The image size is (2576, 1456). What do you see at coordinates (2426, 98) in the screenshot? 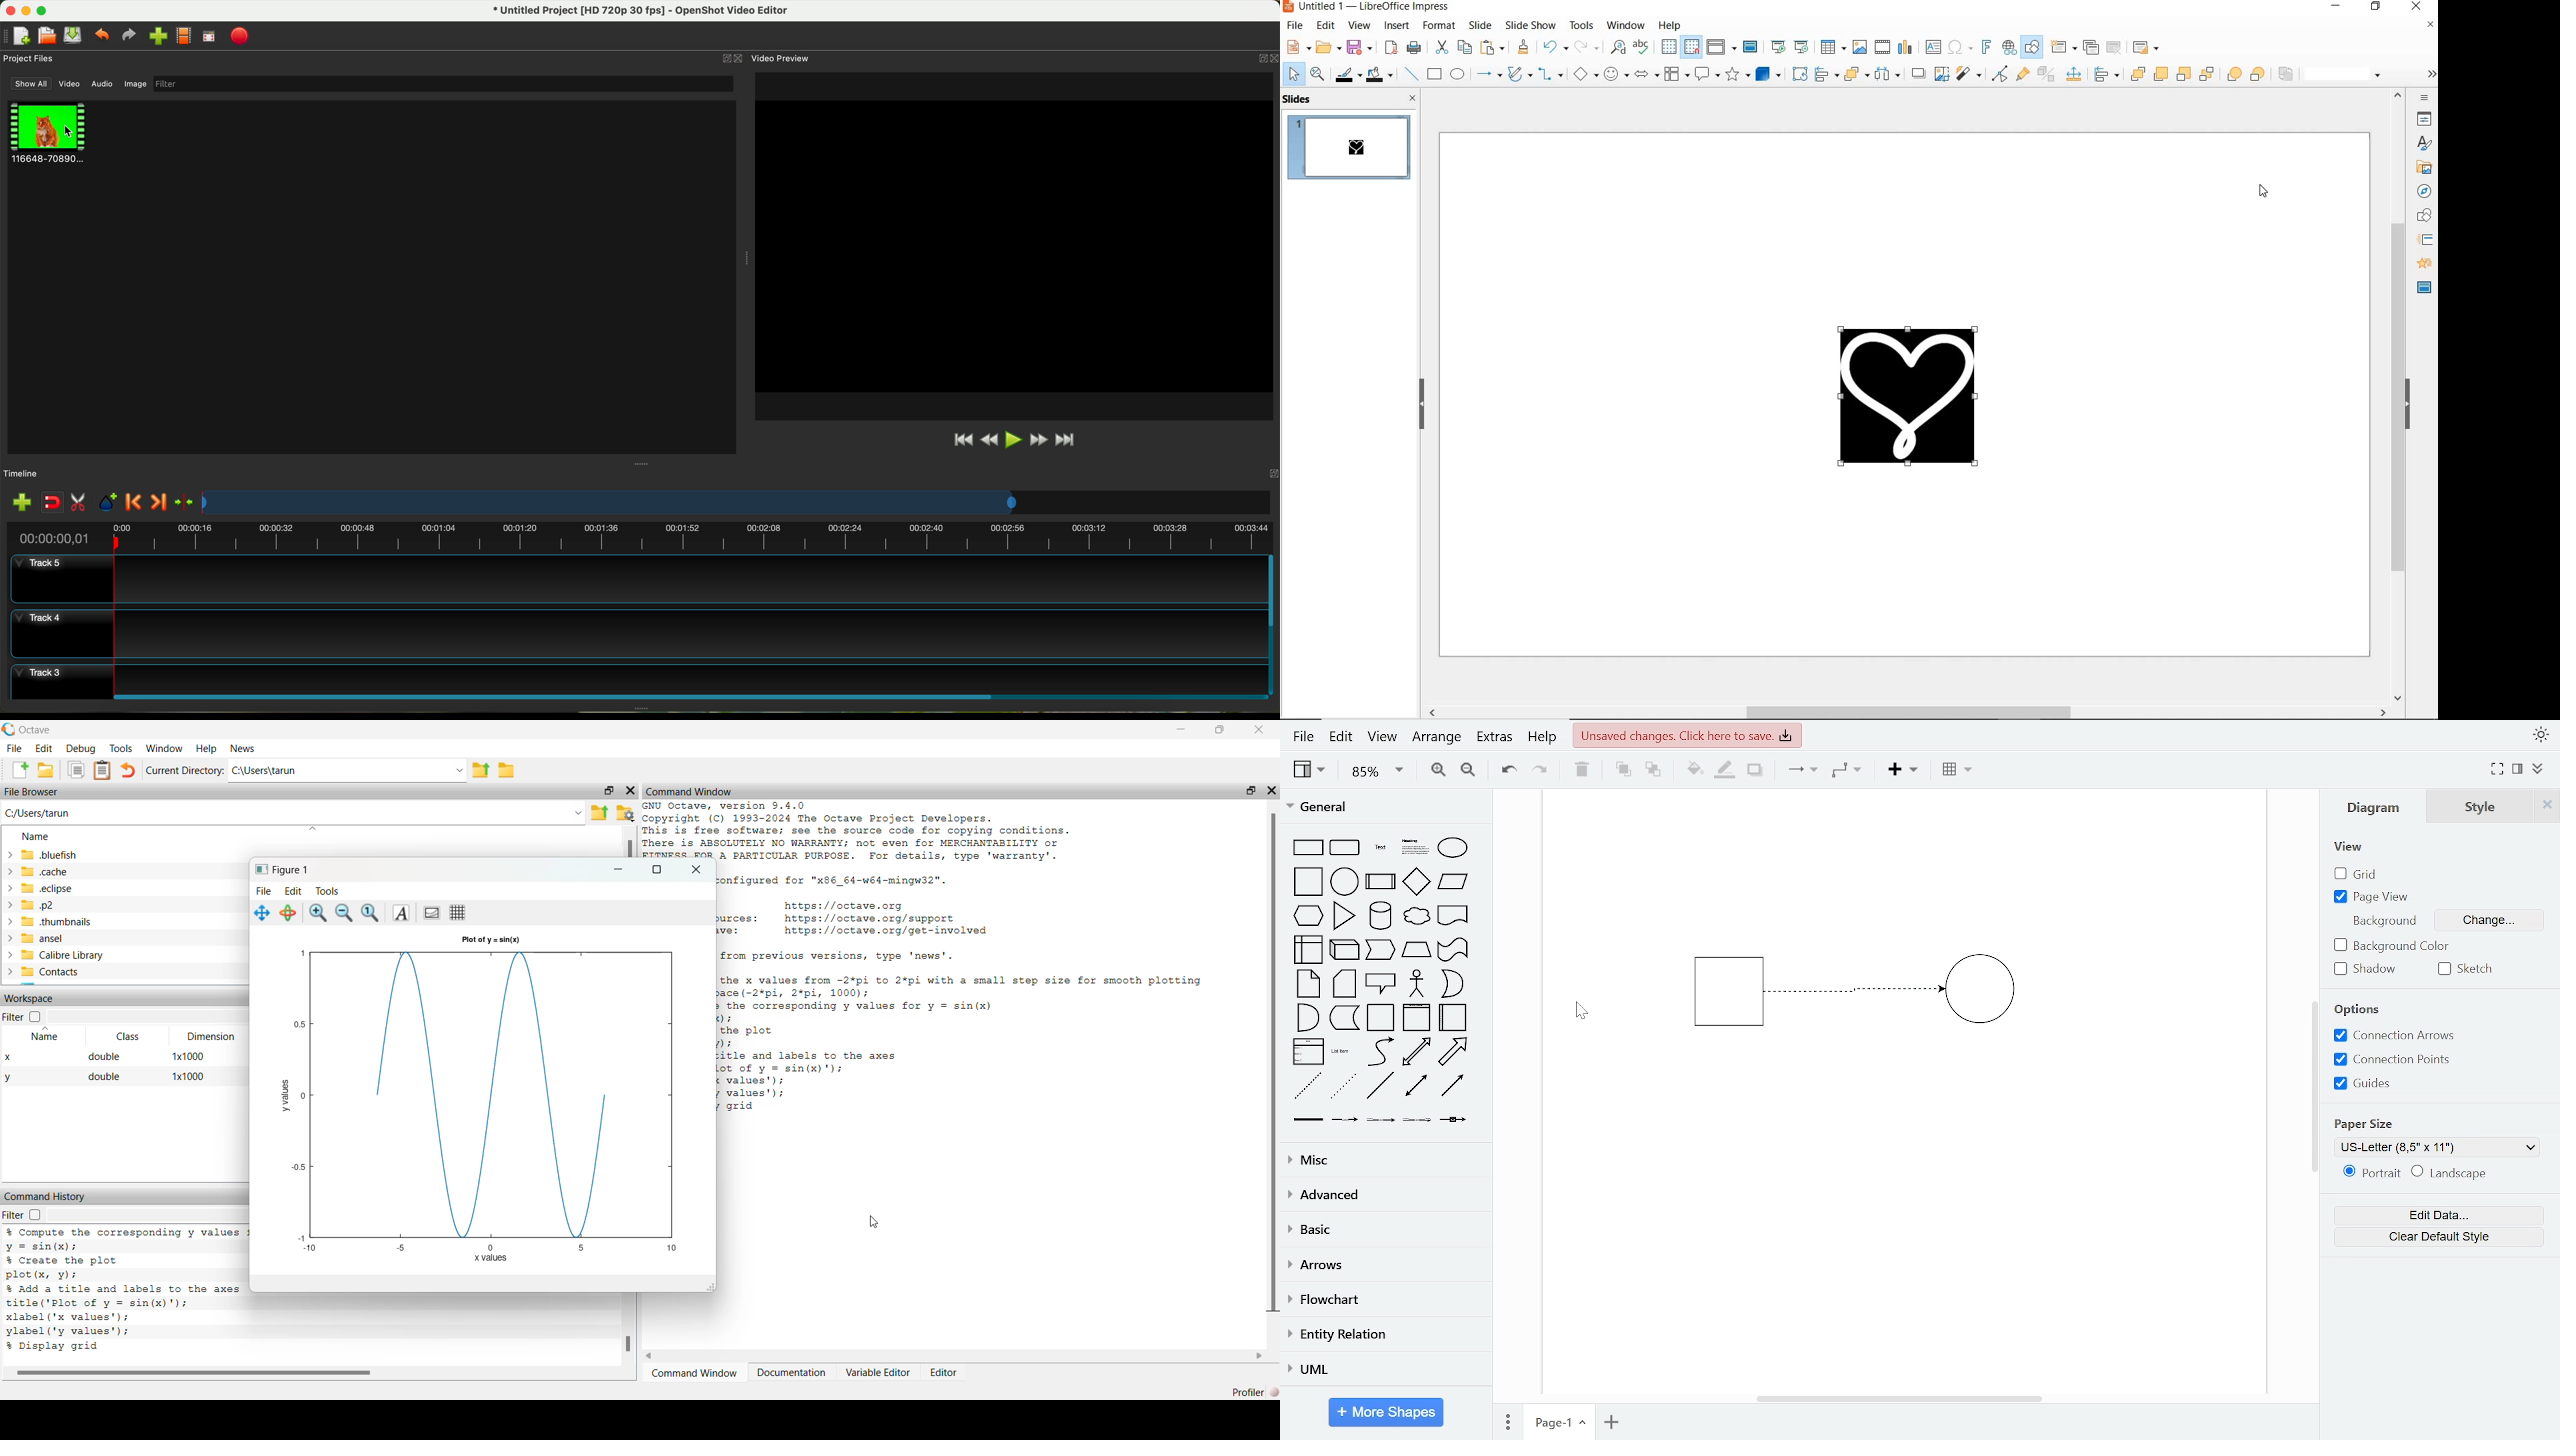
I see `SIDEBAR SETTINGS` at bounding box center [2426, 98].